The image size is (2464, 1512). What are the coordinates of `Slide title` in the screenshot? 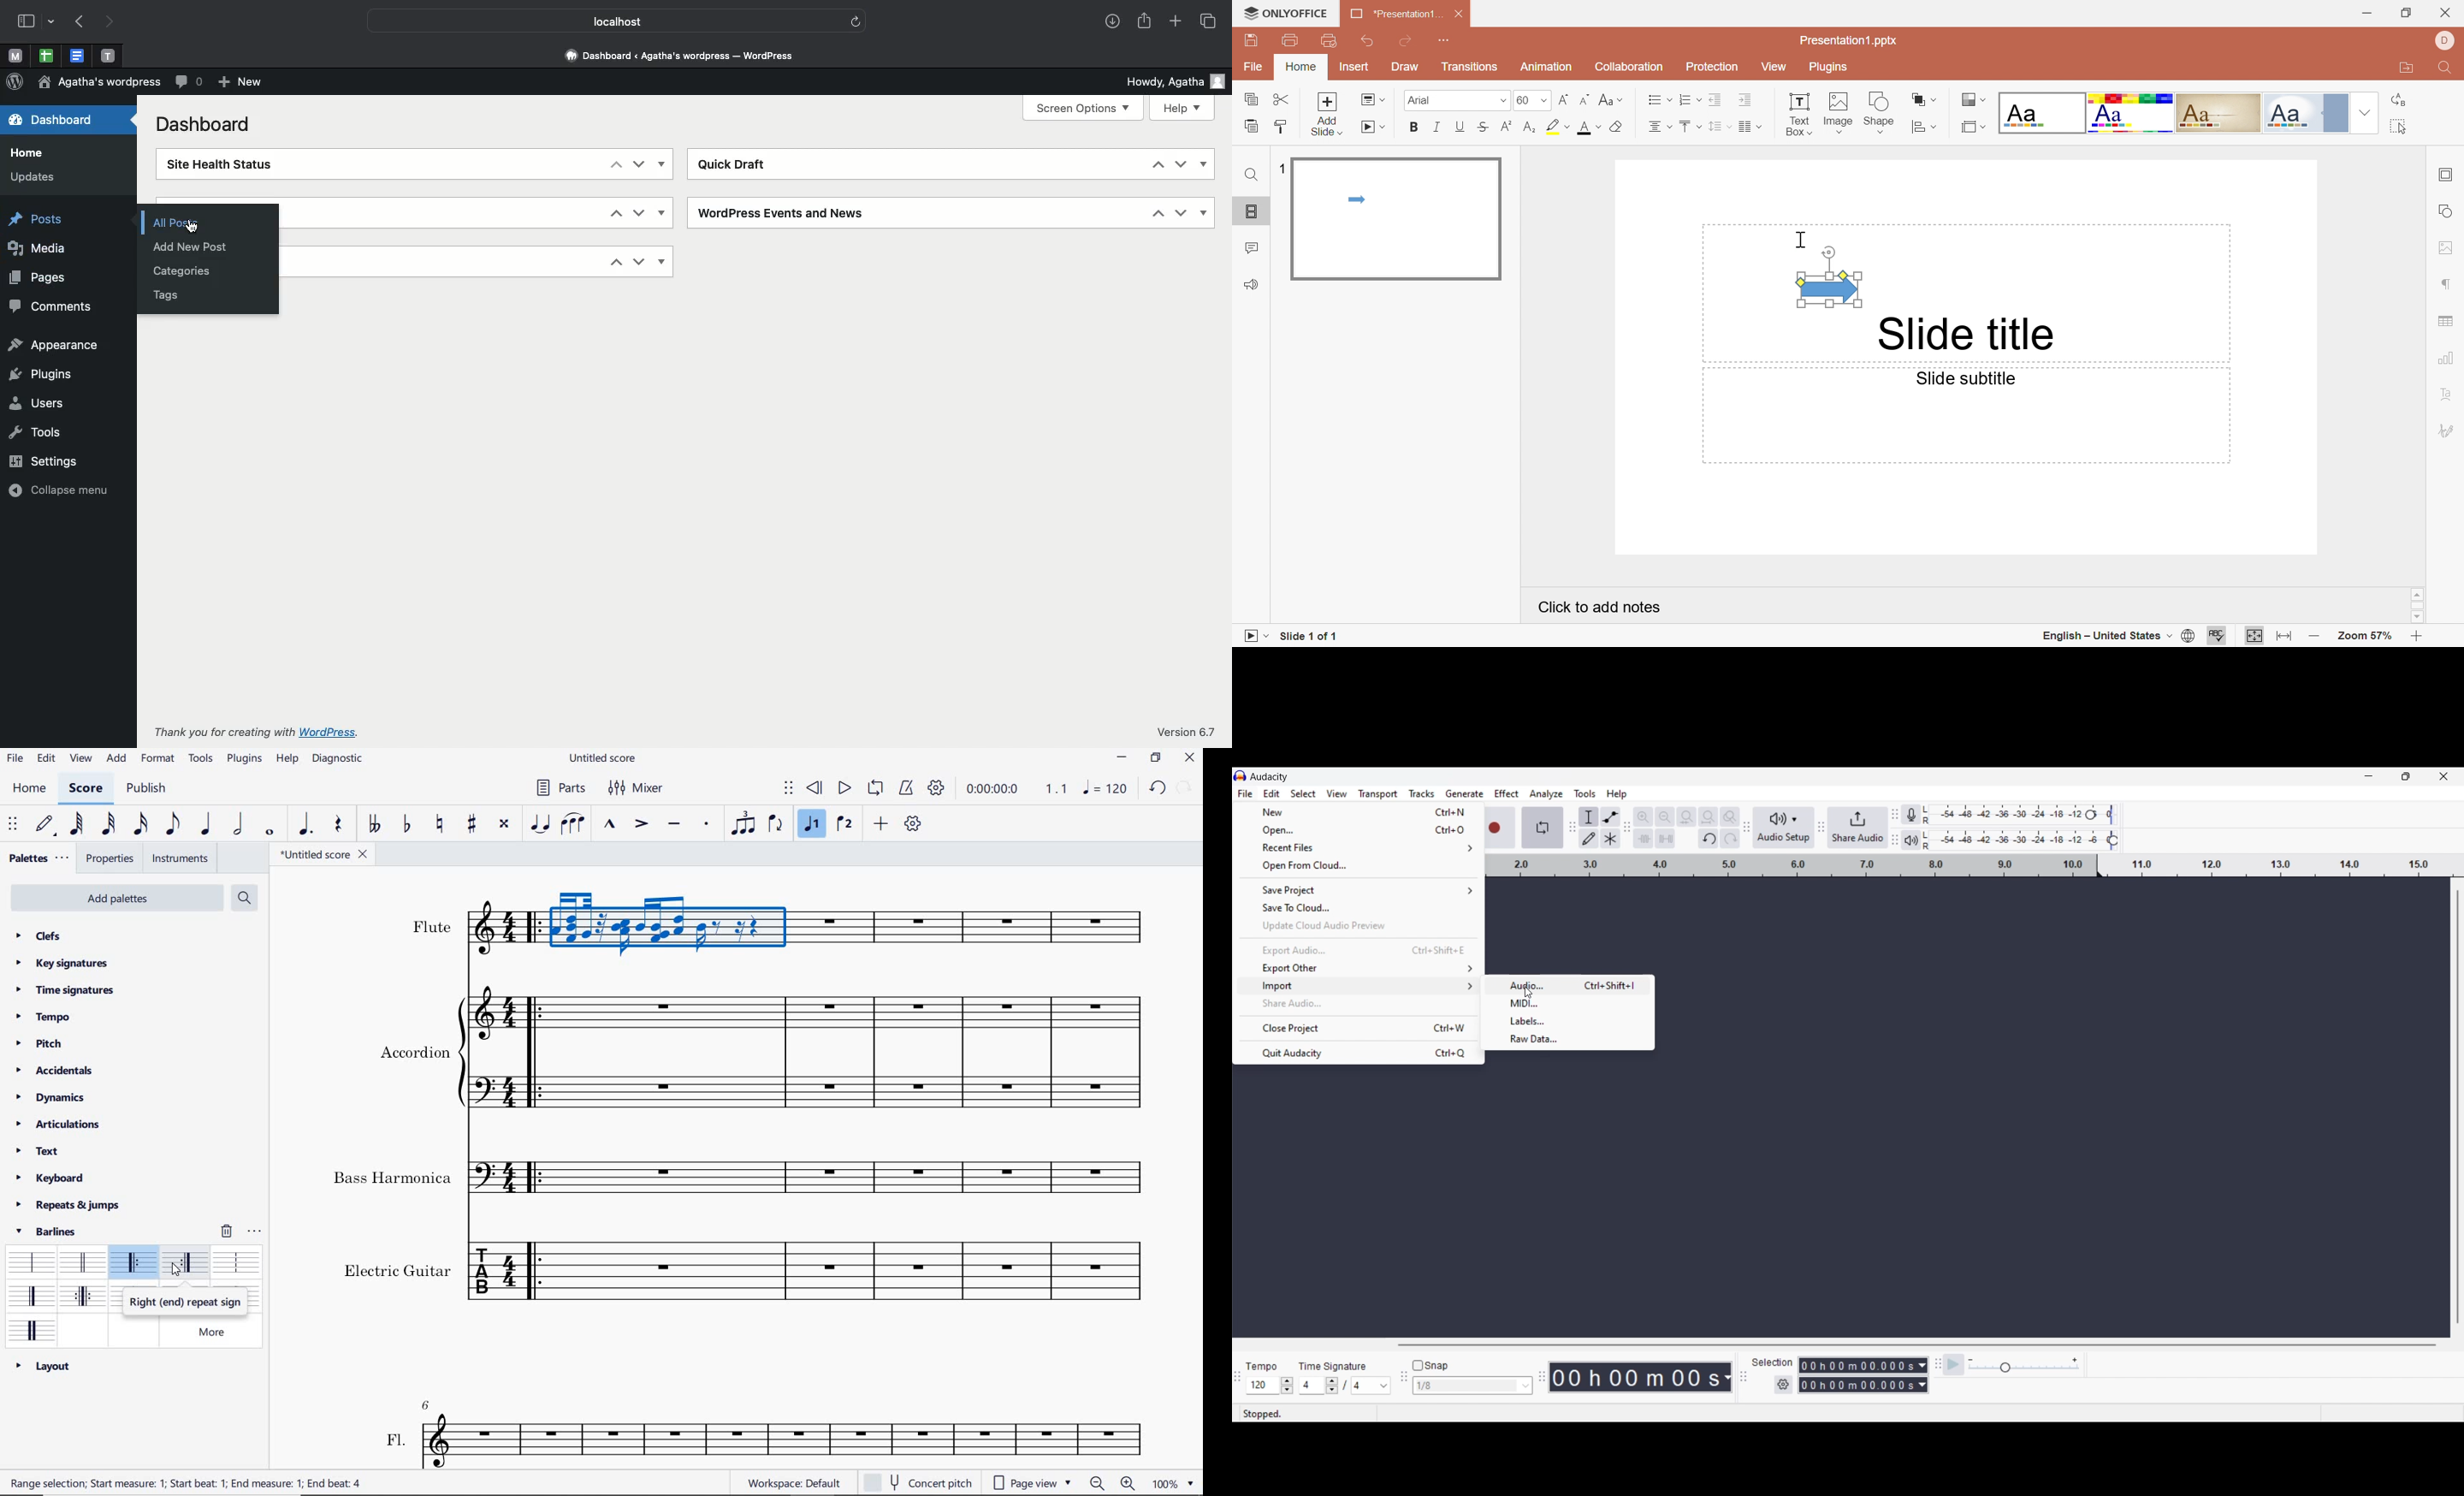 It's located at (1963, 332).